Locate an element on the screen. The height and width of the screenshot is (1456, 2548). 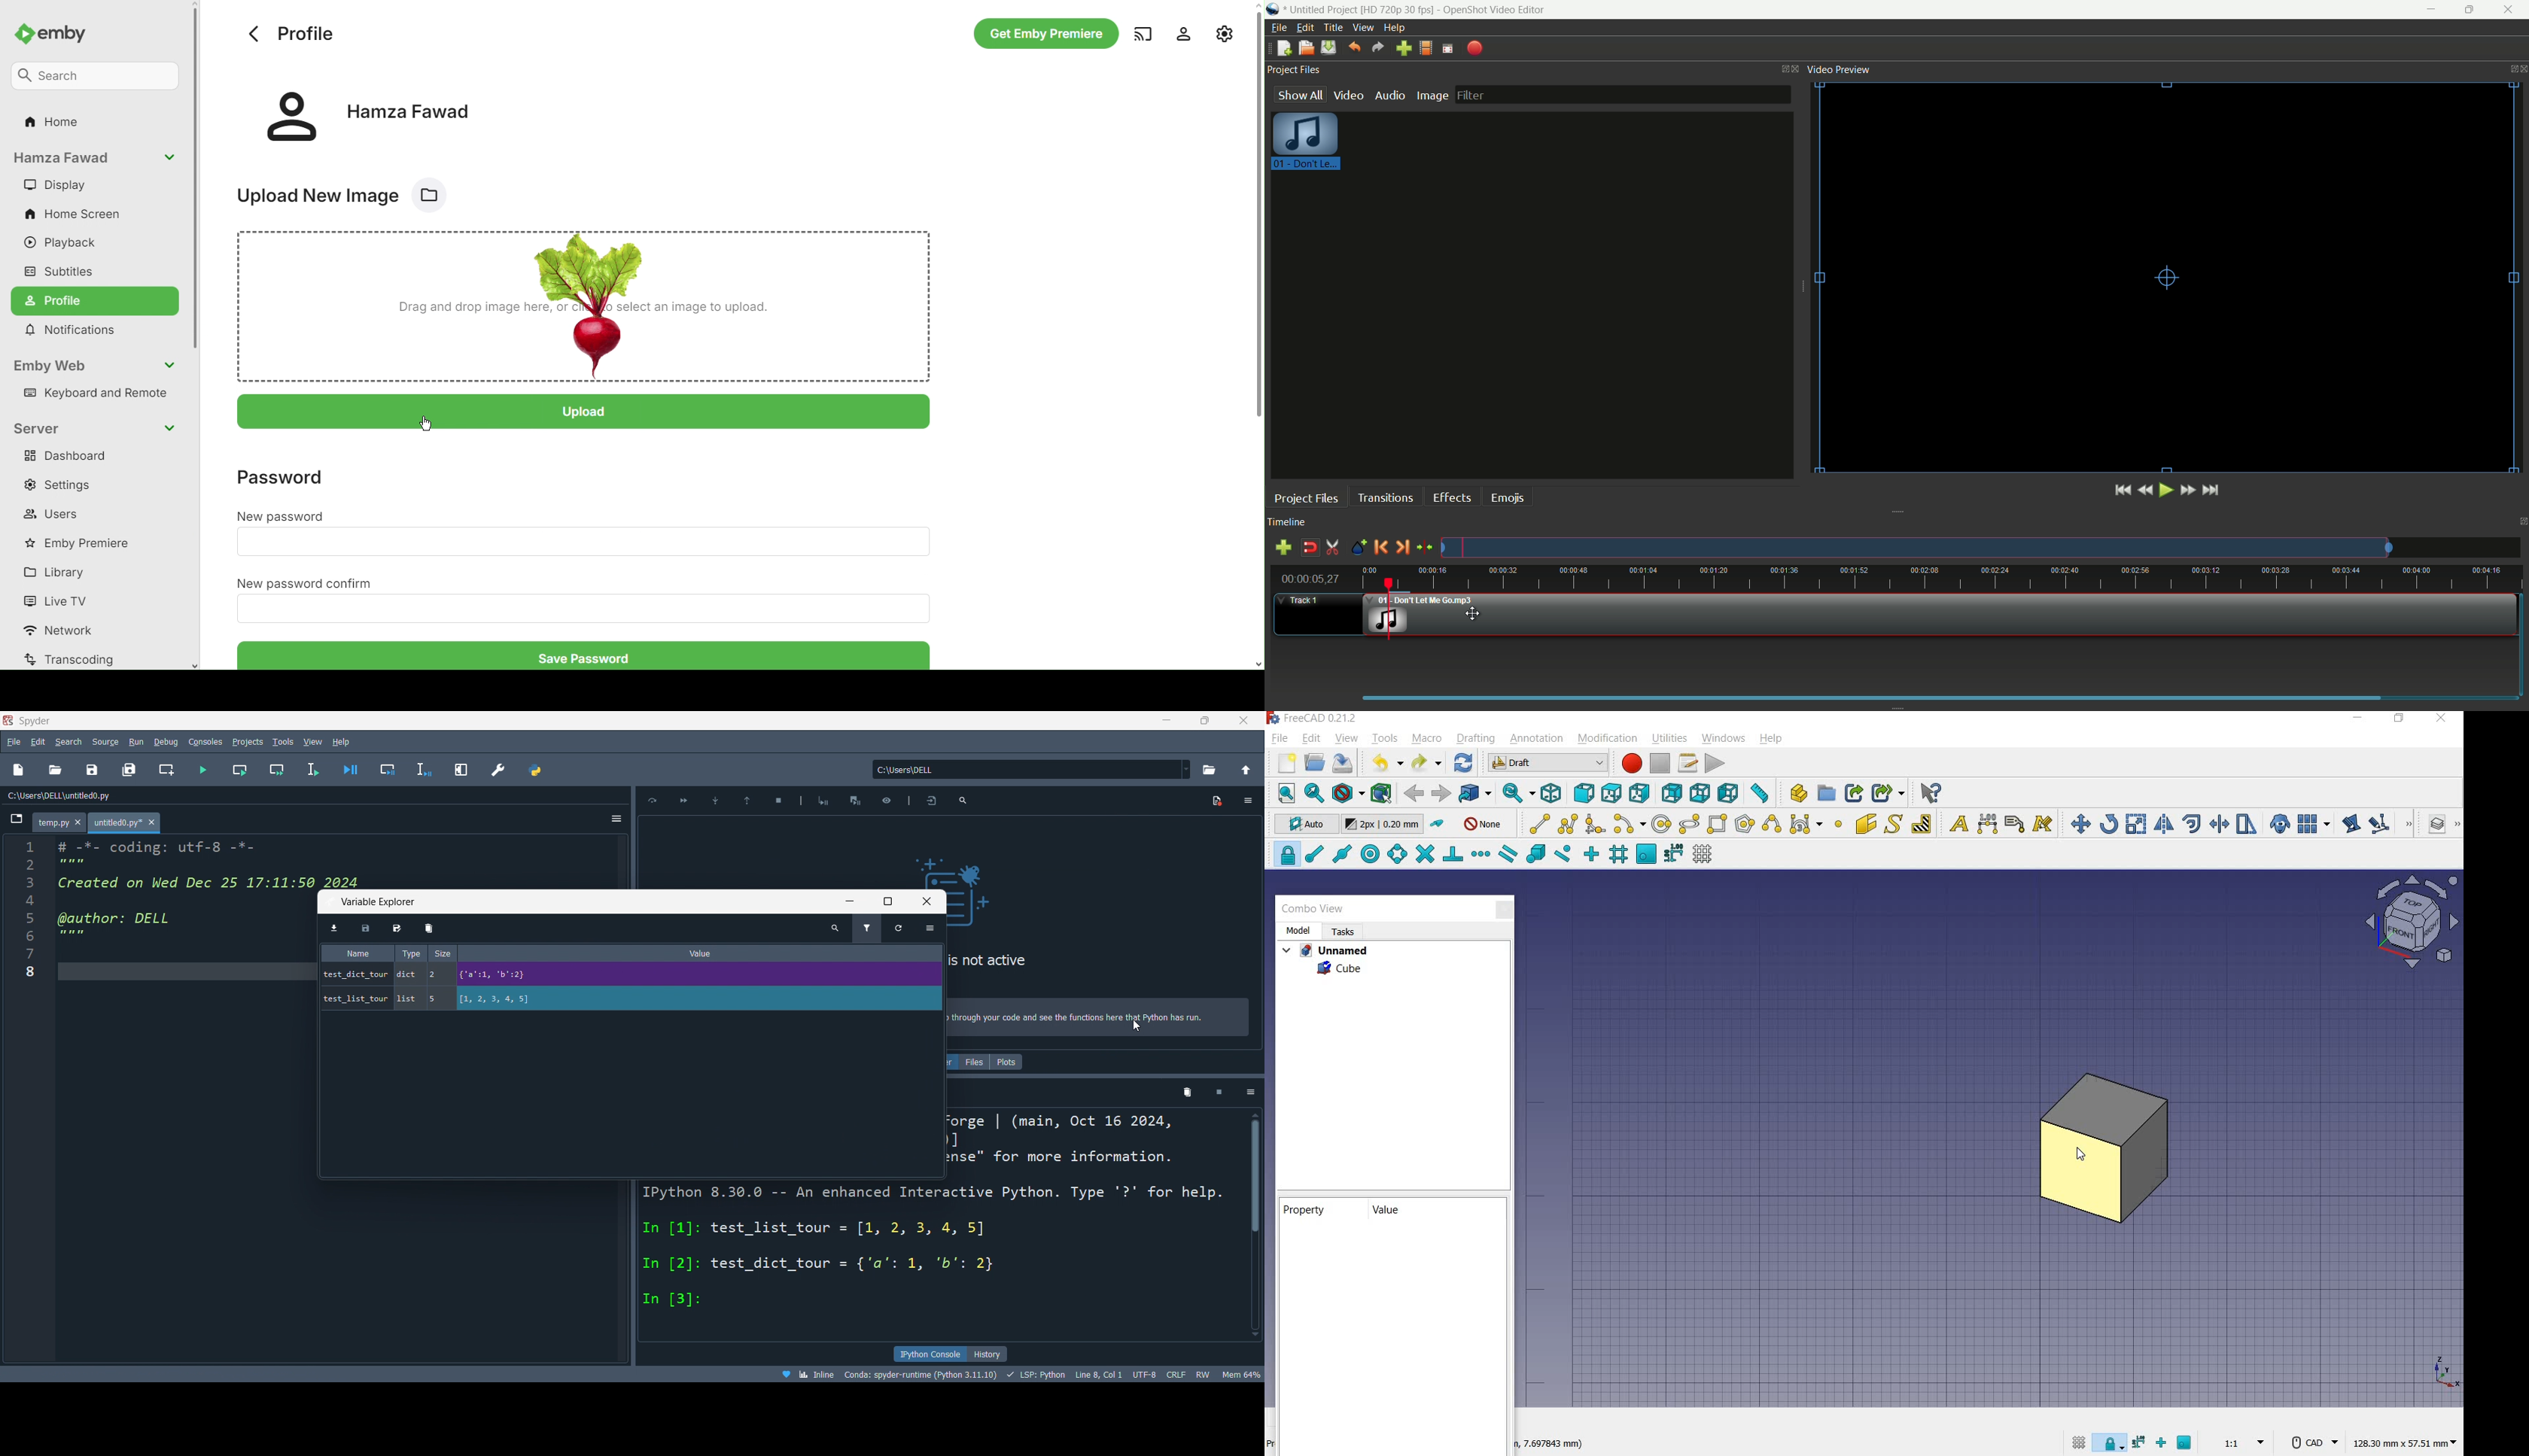
front is located at coordinates (1583, 793).